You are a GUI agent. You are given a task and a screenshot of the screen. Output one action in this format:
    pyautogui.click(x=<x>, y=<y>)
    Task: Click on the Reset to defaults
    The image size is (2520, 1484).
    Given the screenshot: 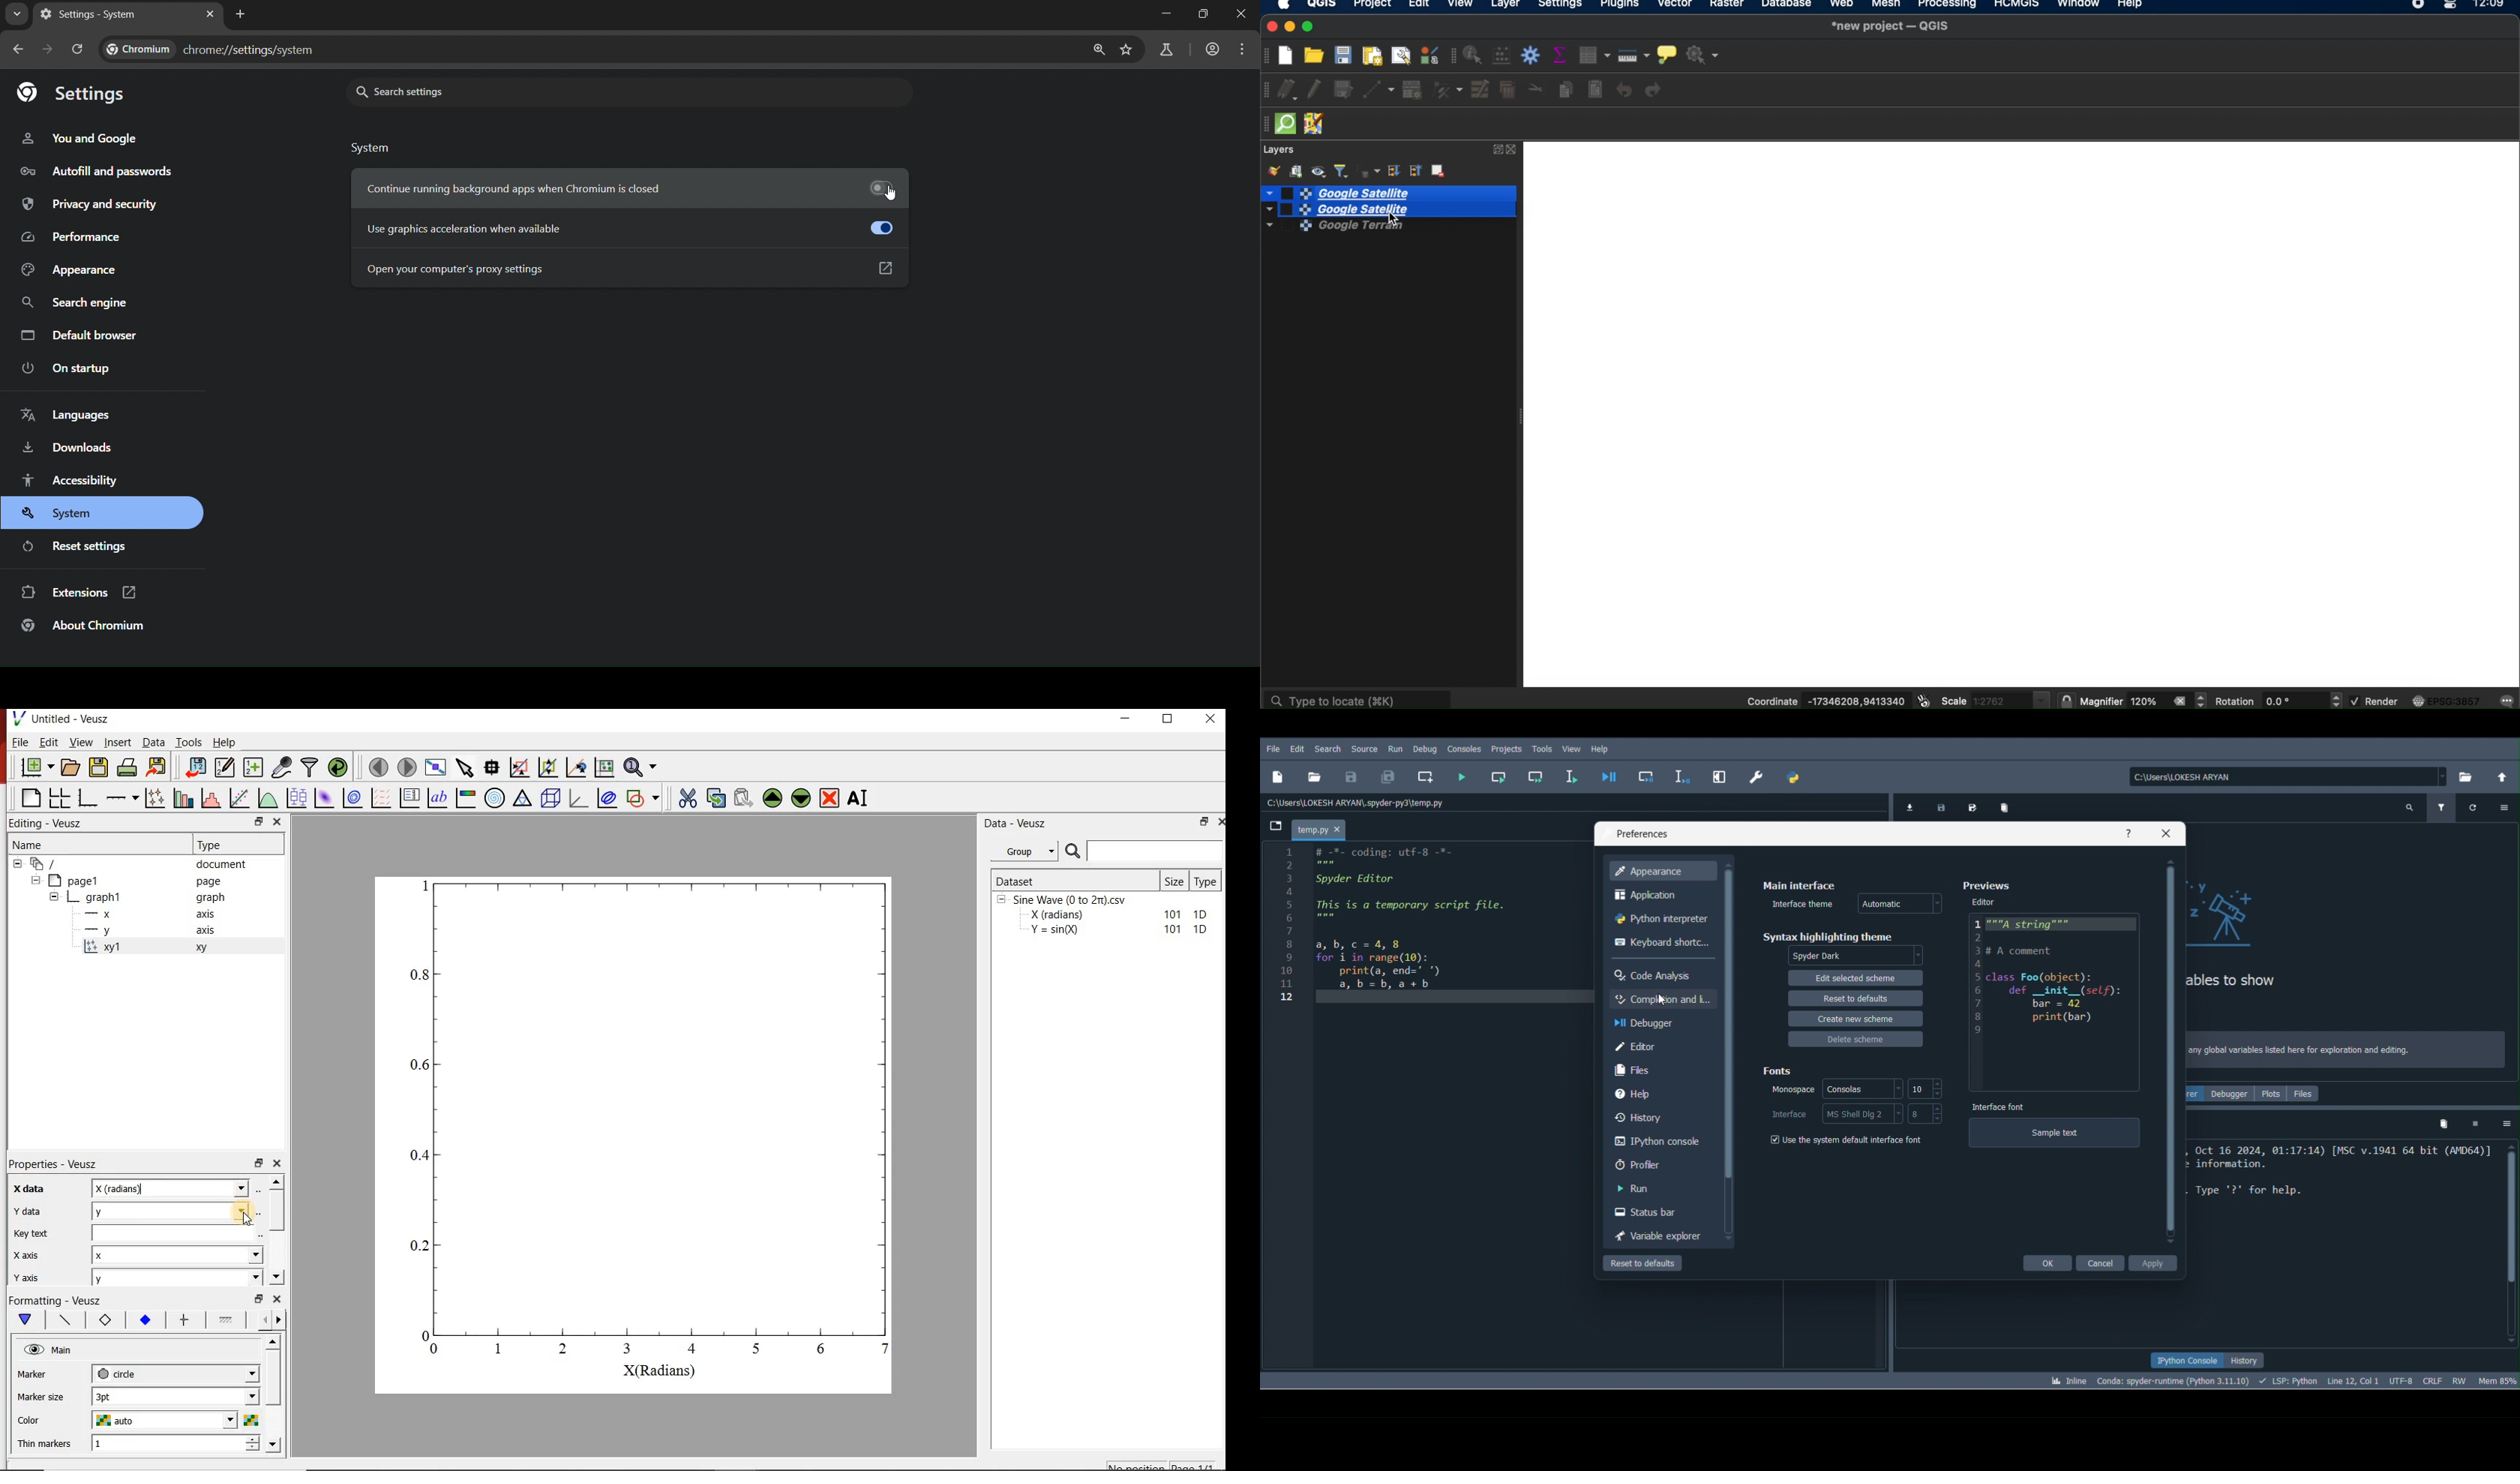 What is the action you would take?
    pyautogui.click(x=1647, y=1263)
    